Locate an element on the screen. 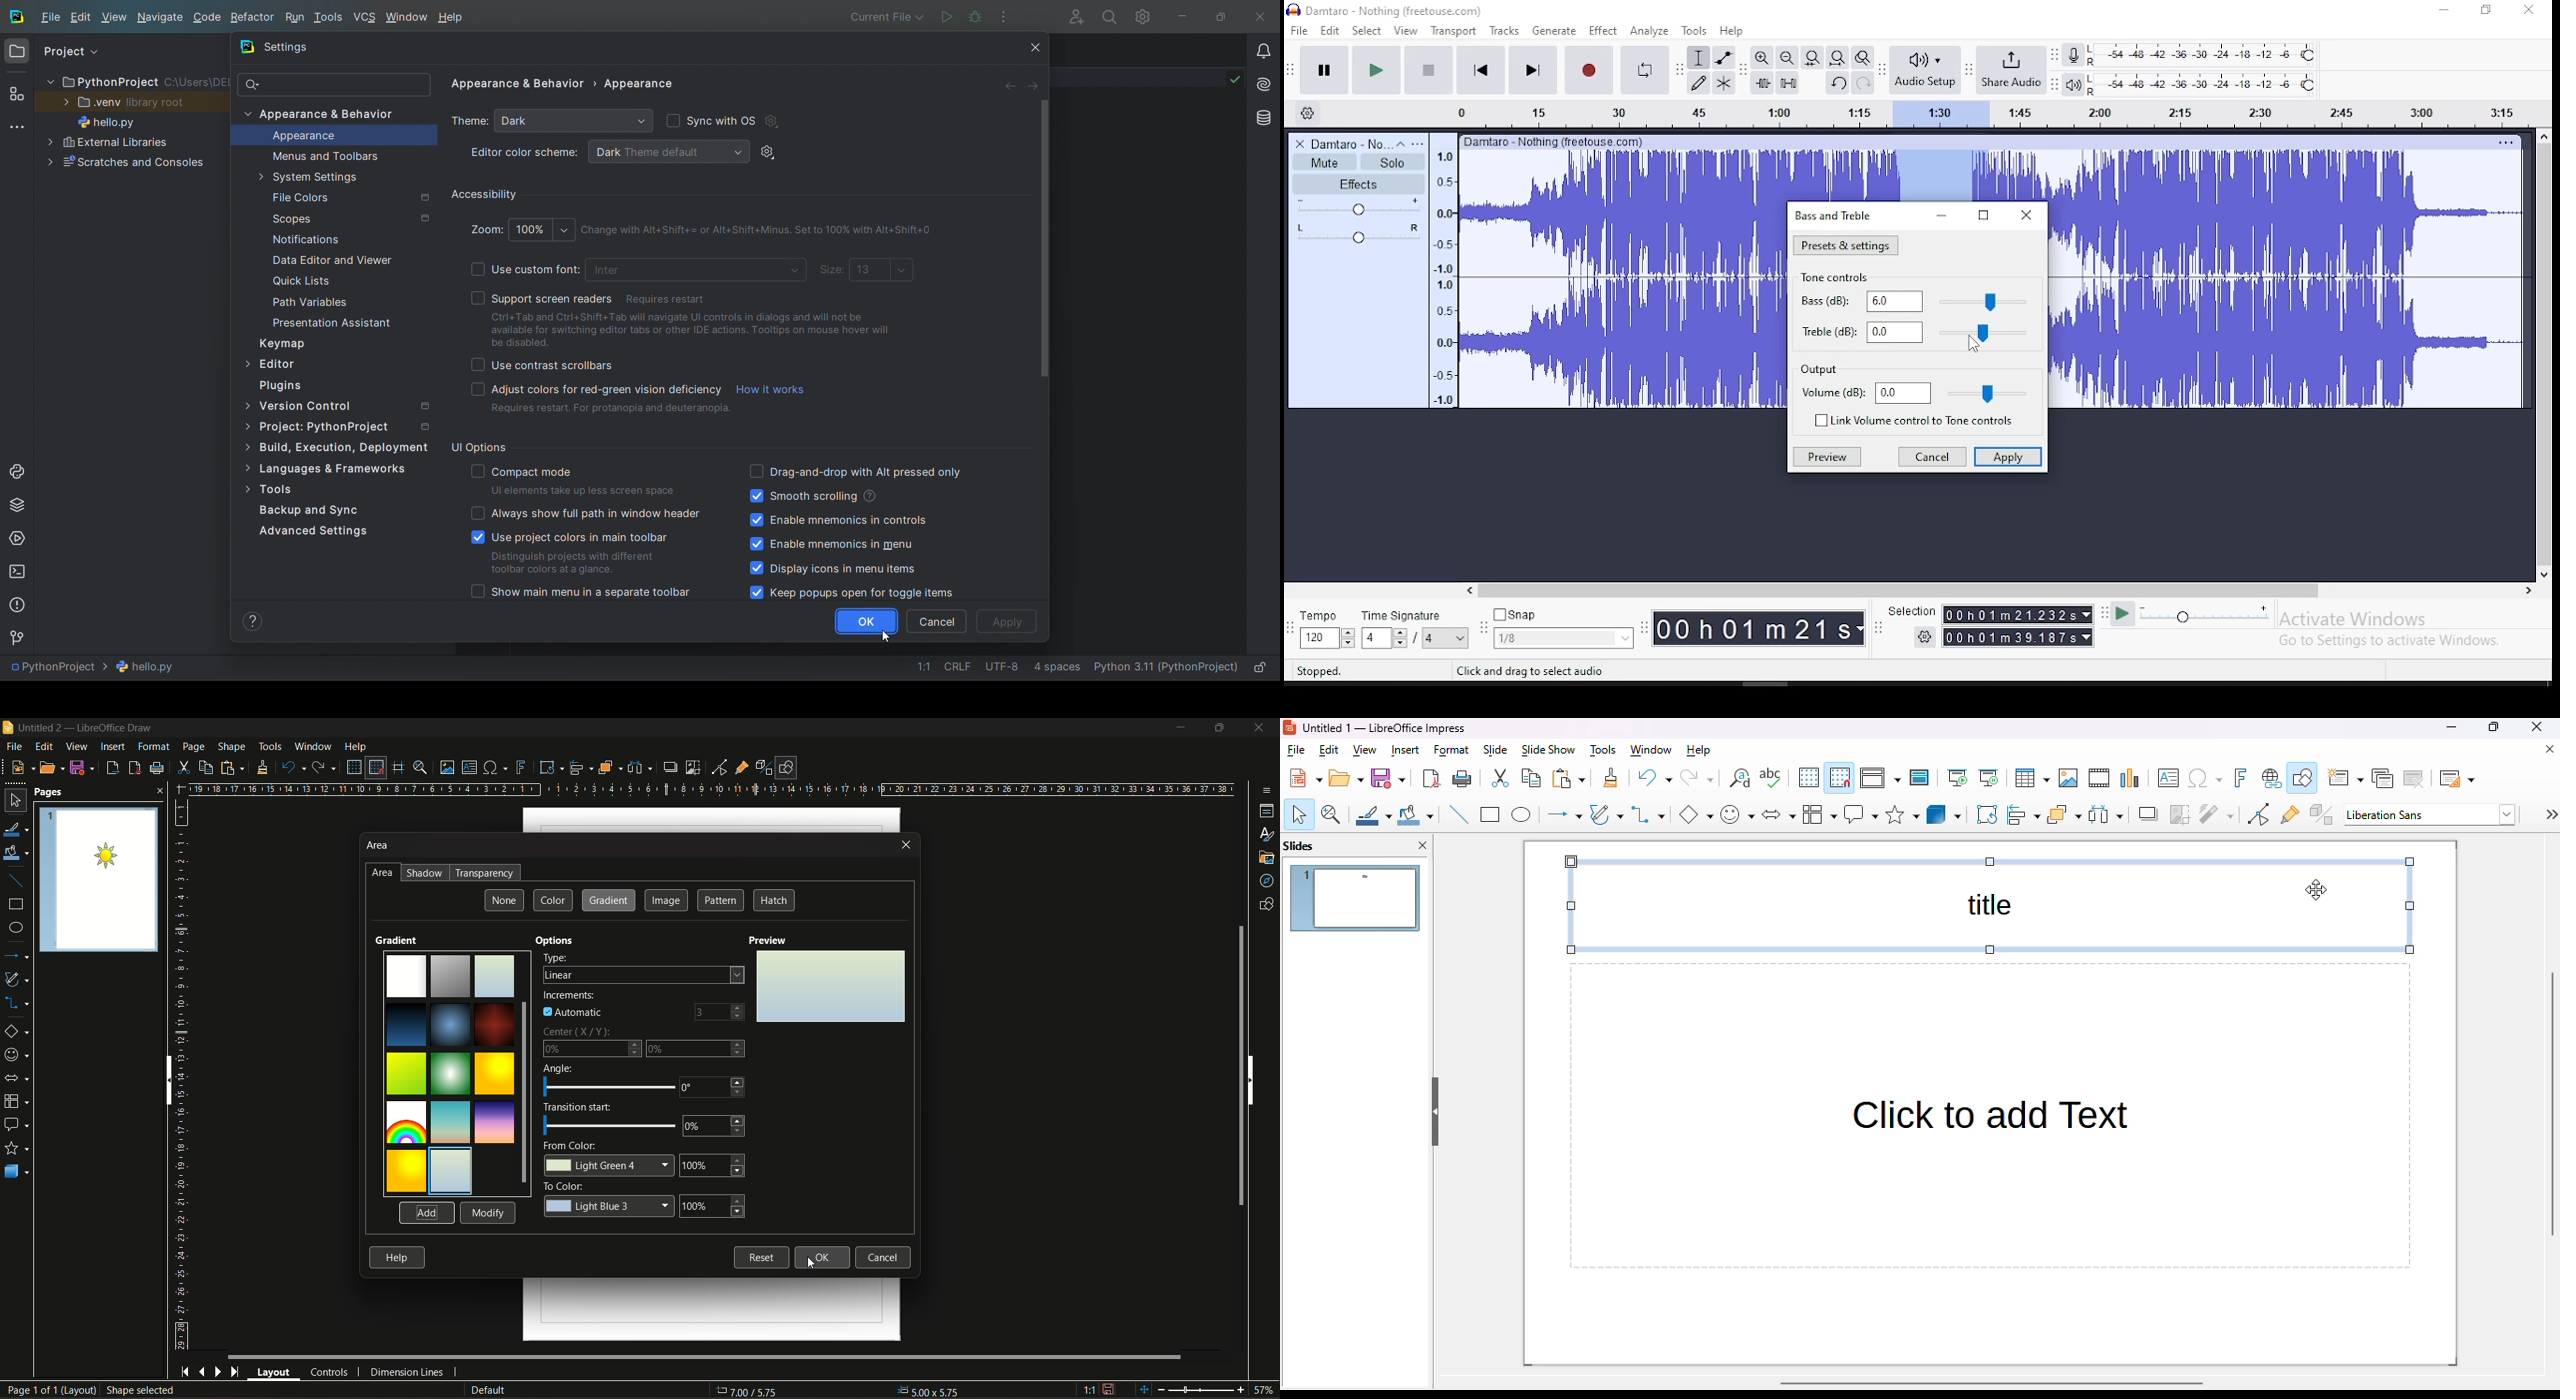  audio track is located at coordinates (1623, 212).